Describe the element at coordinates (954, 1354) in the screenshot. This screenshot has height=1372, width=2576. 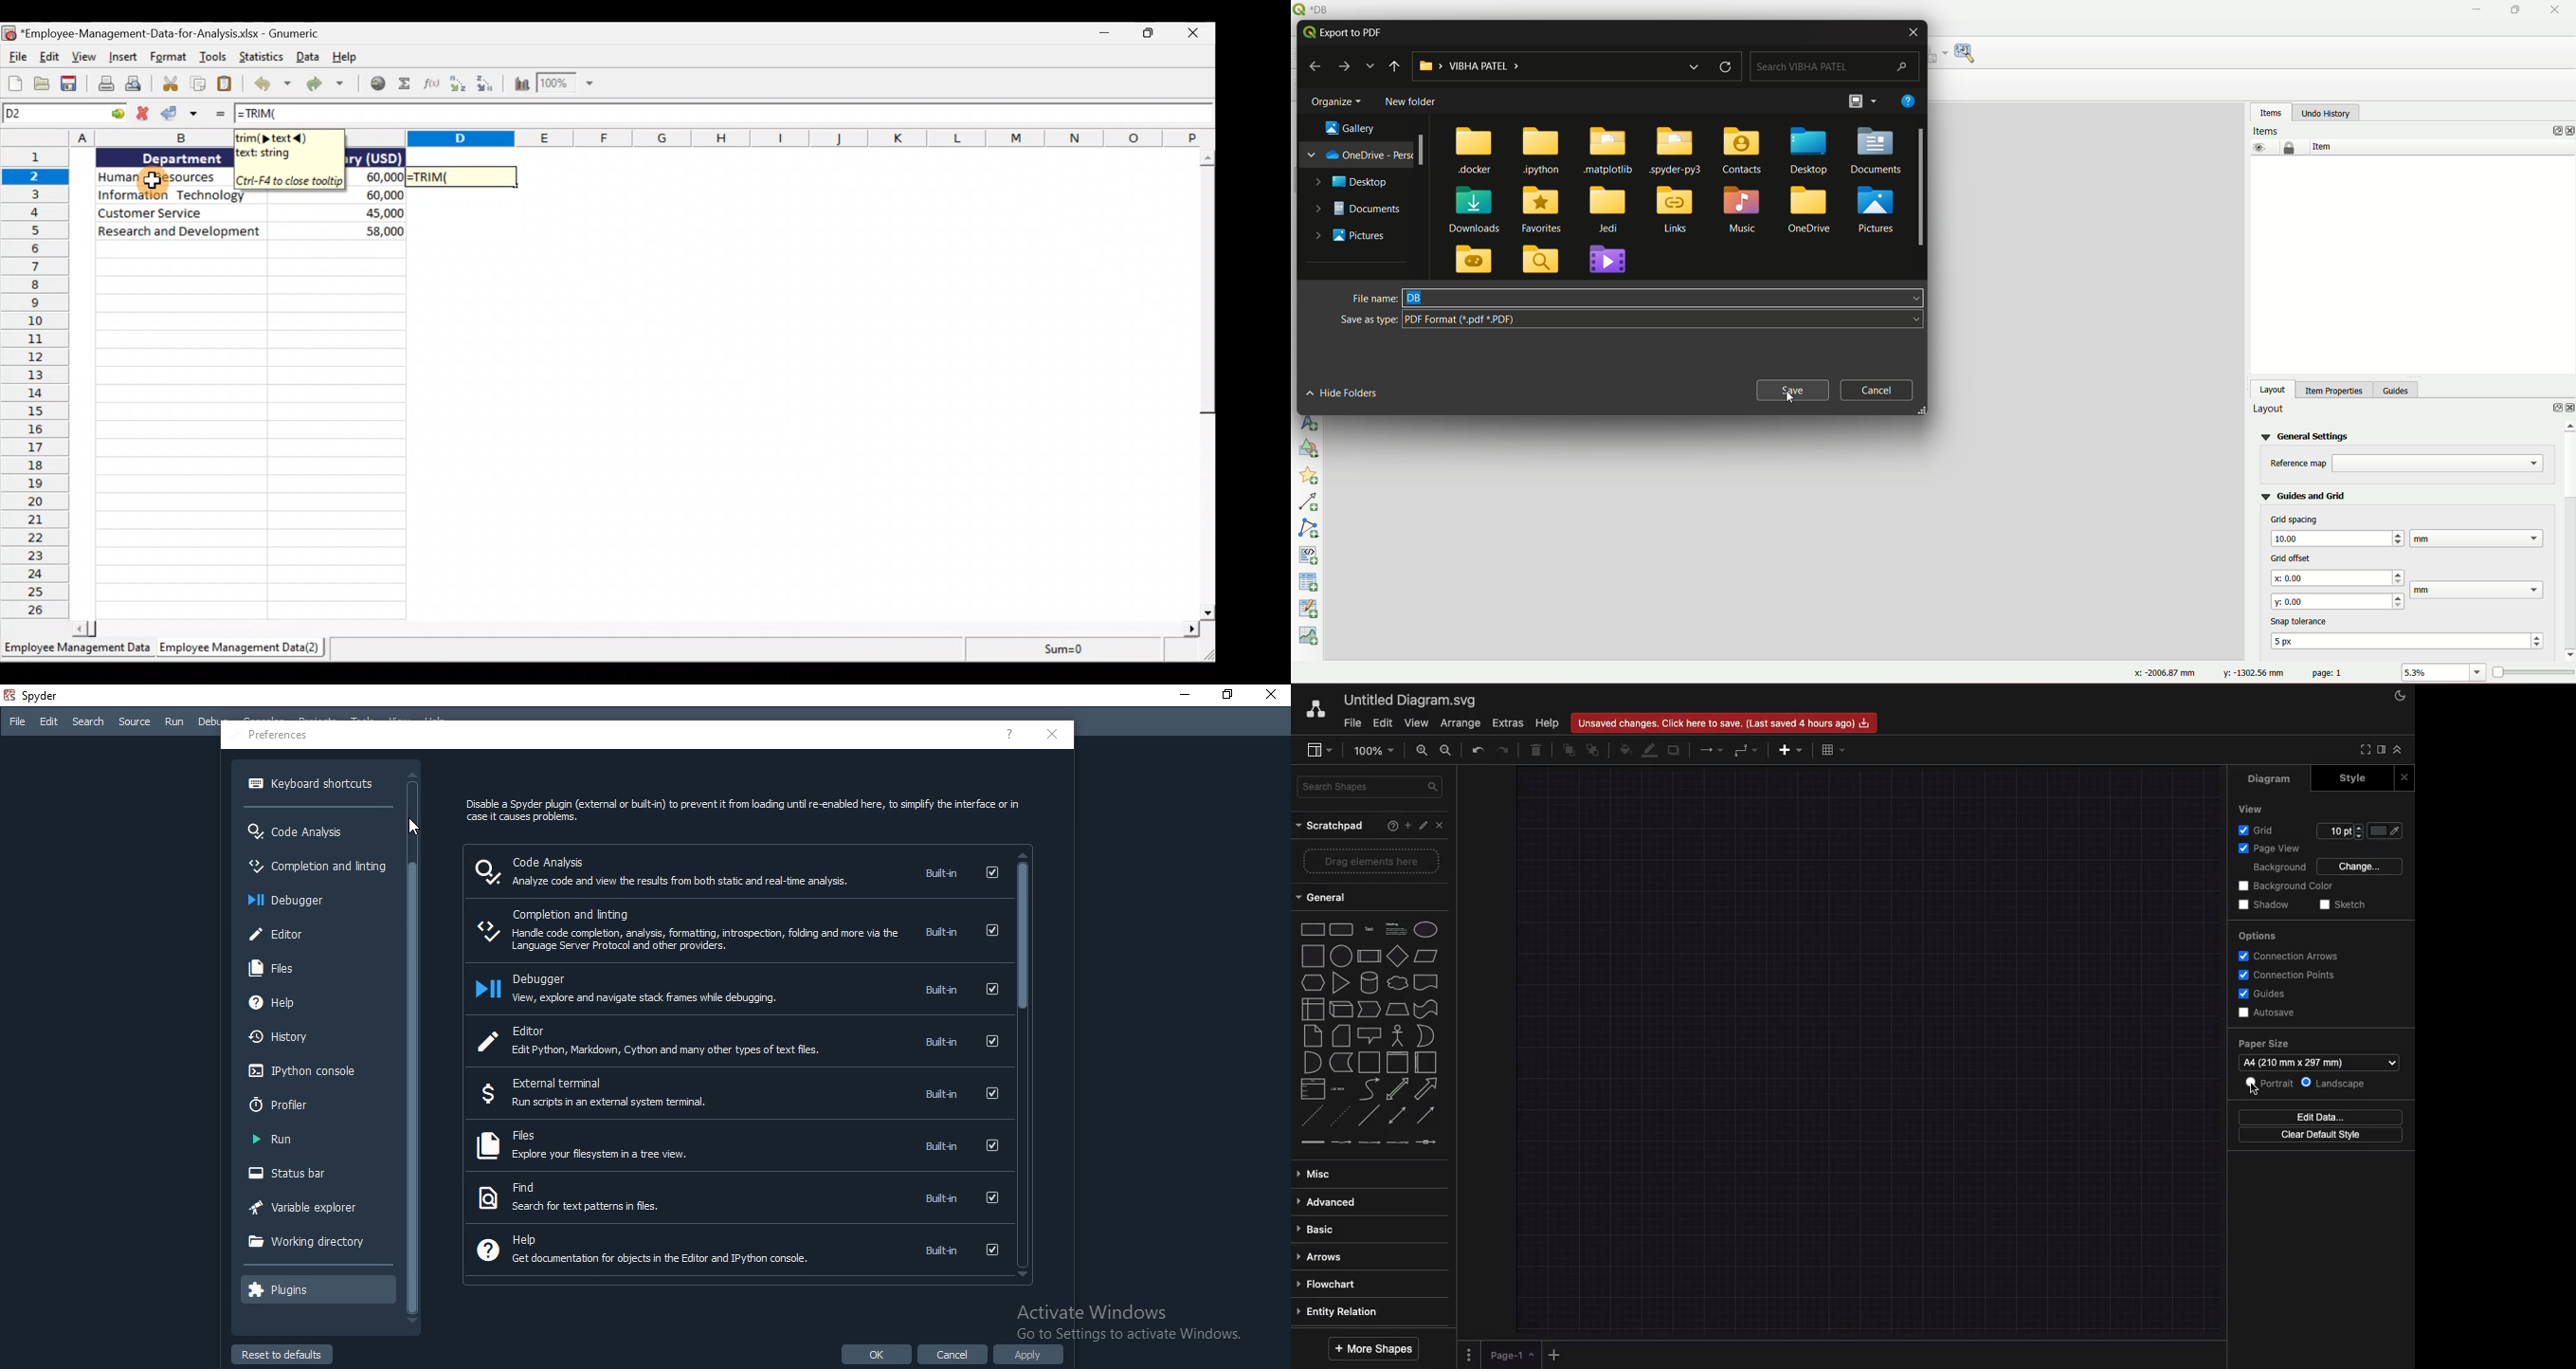
I see `Cancel` at that location.